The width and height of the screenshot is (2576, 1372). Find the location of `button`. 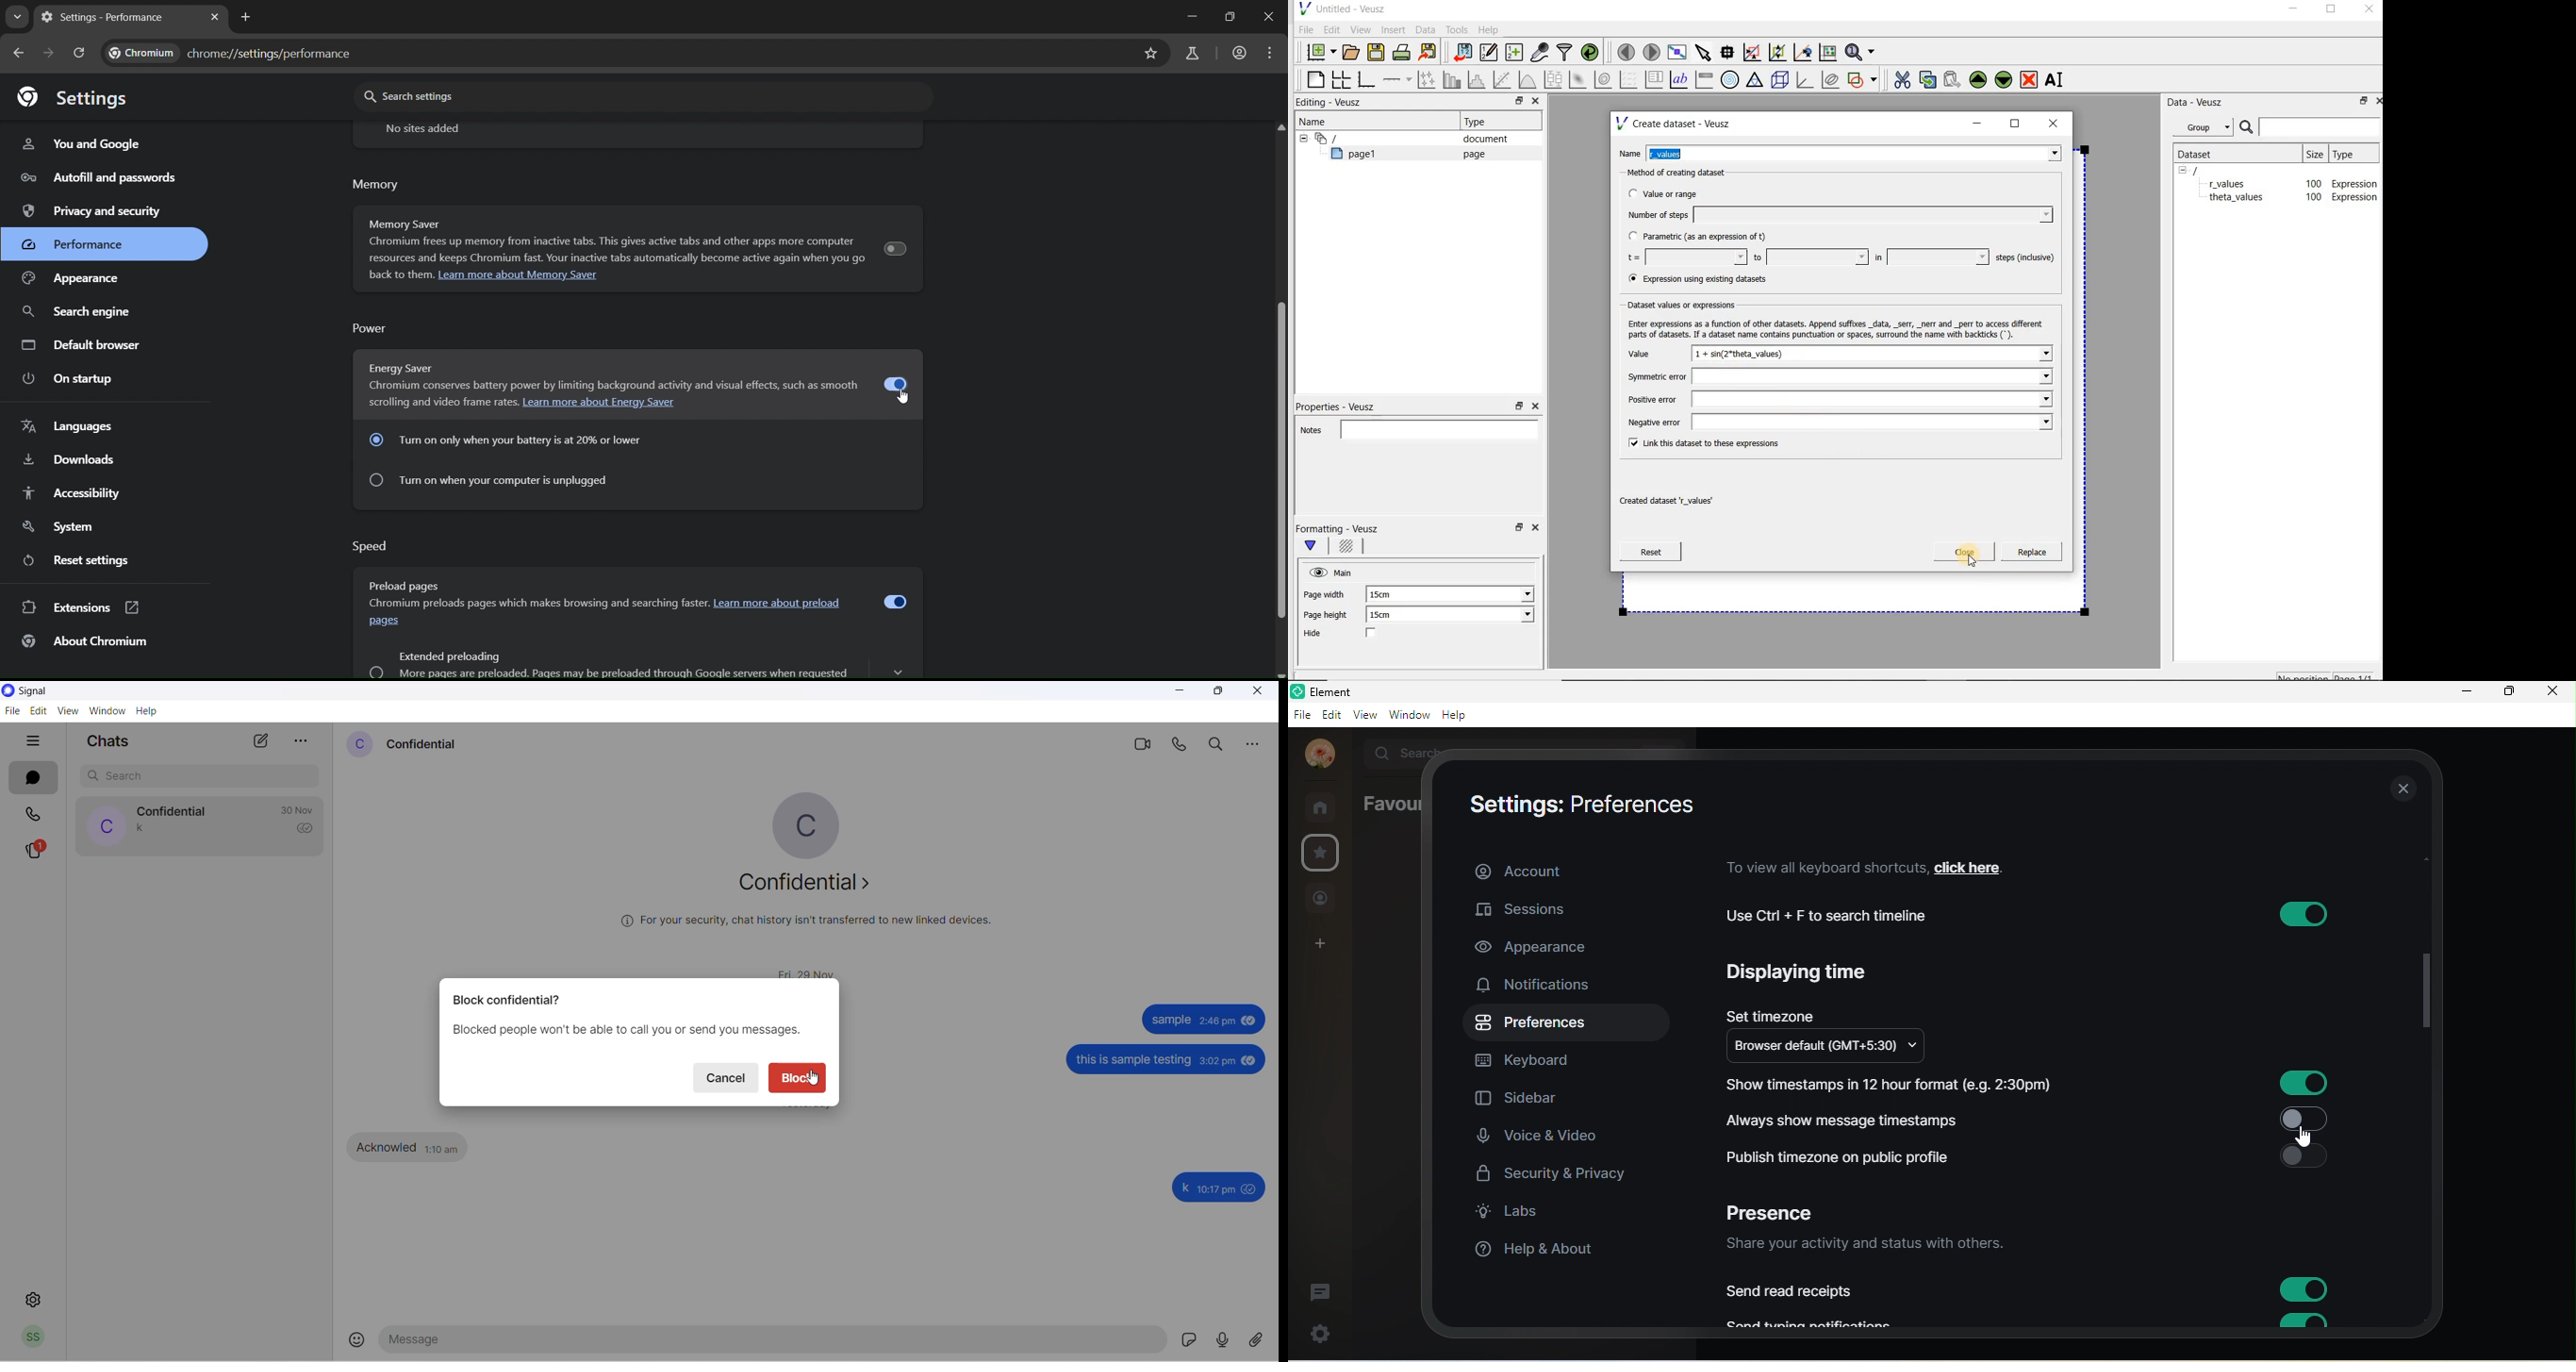

button is located at coordinates (2304, 1290).